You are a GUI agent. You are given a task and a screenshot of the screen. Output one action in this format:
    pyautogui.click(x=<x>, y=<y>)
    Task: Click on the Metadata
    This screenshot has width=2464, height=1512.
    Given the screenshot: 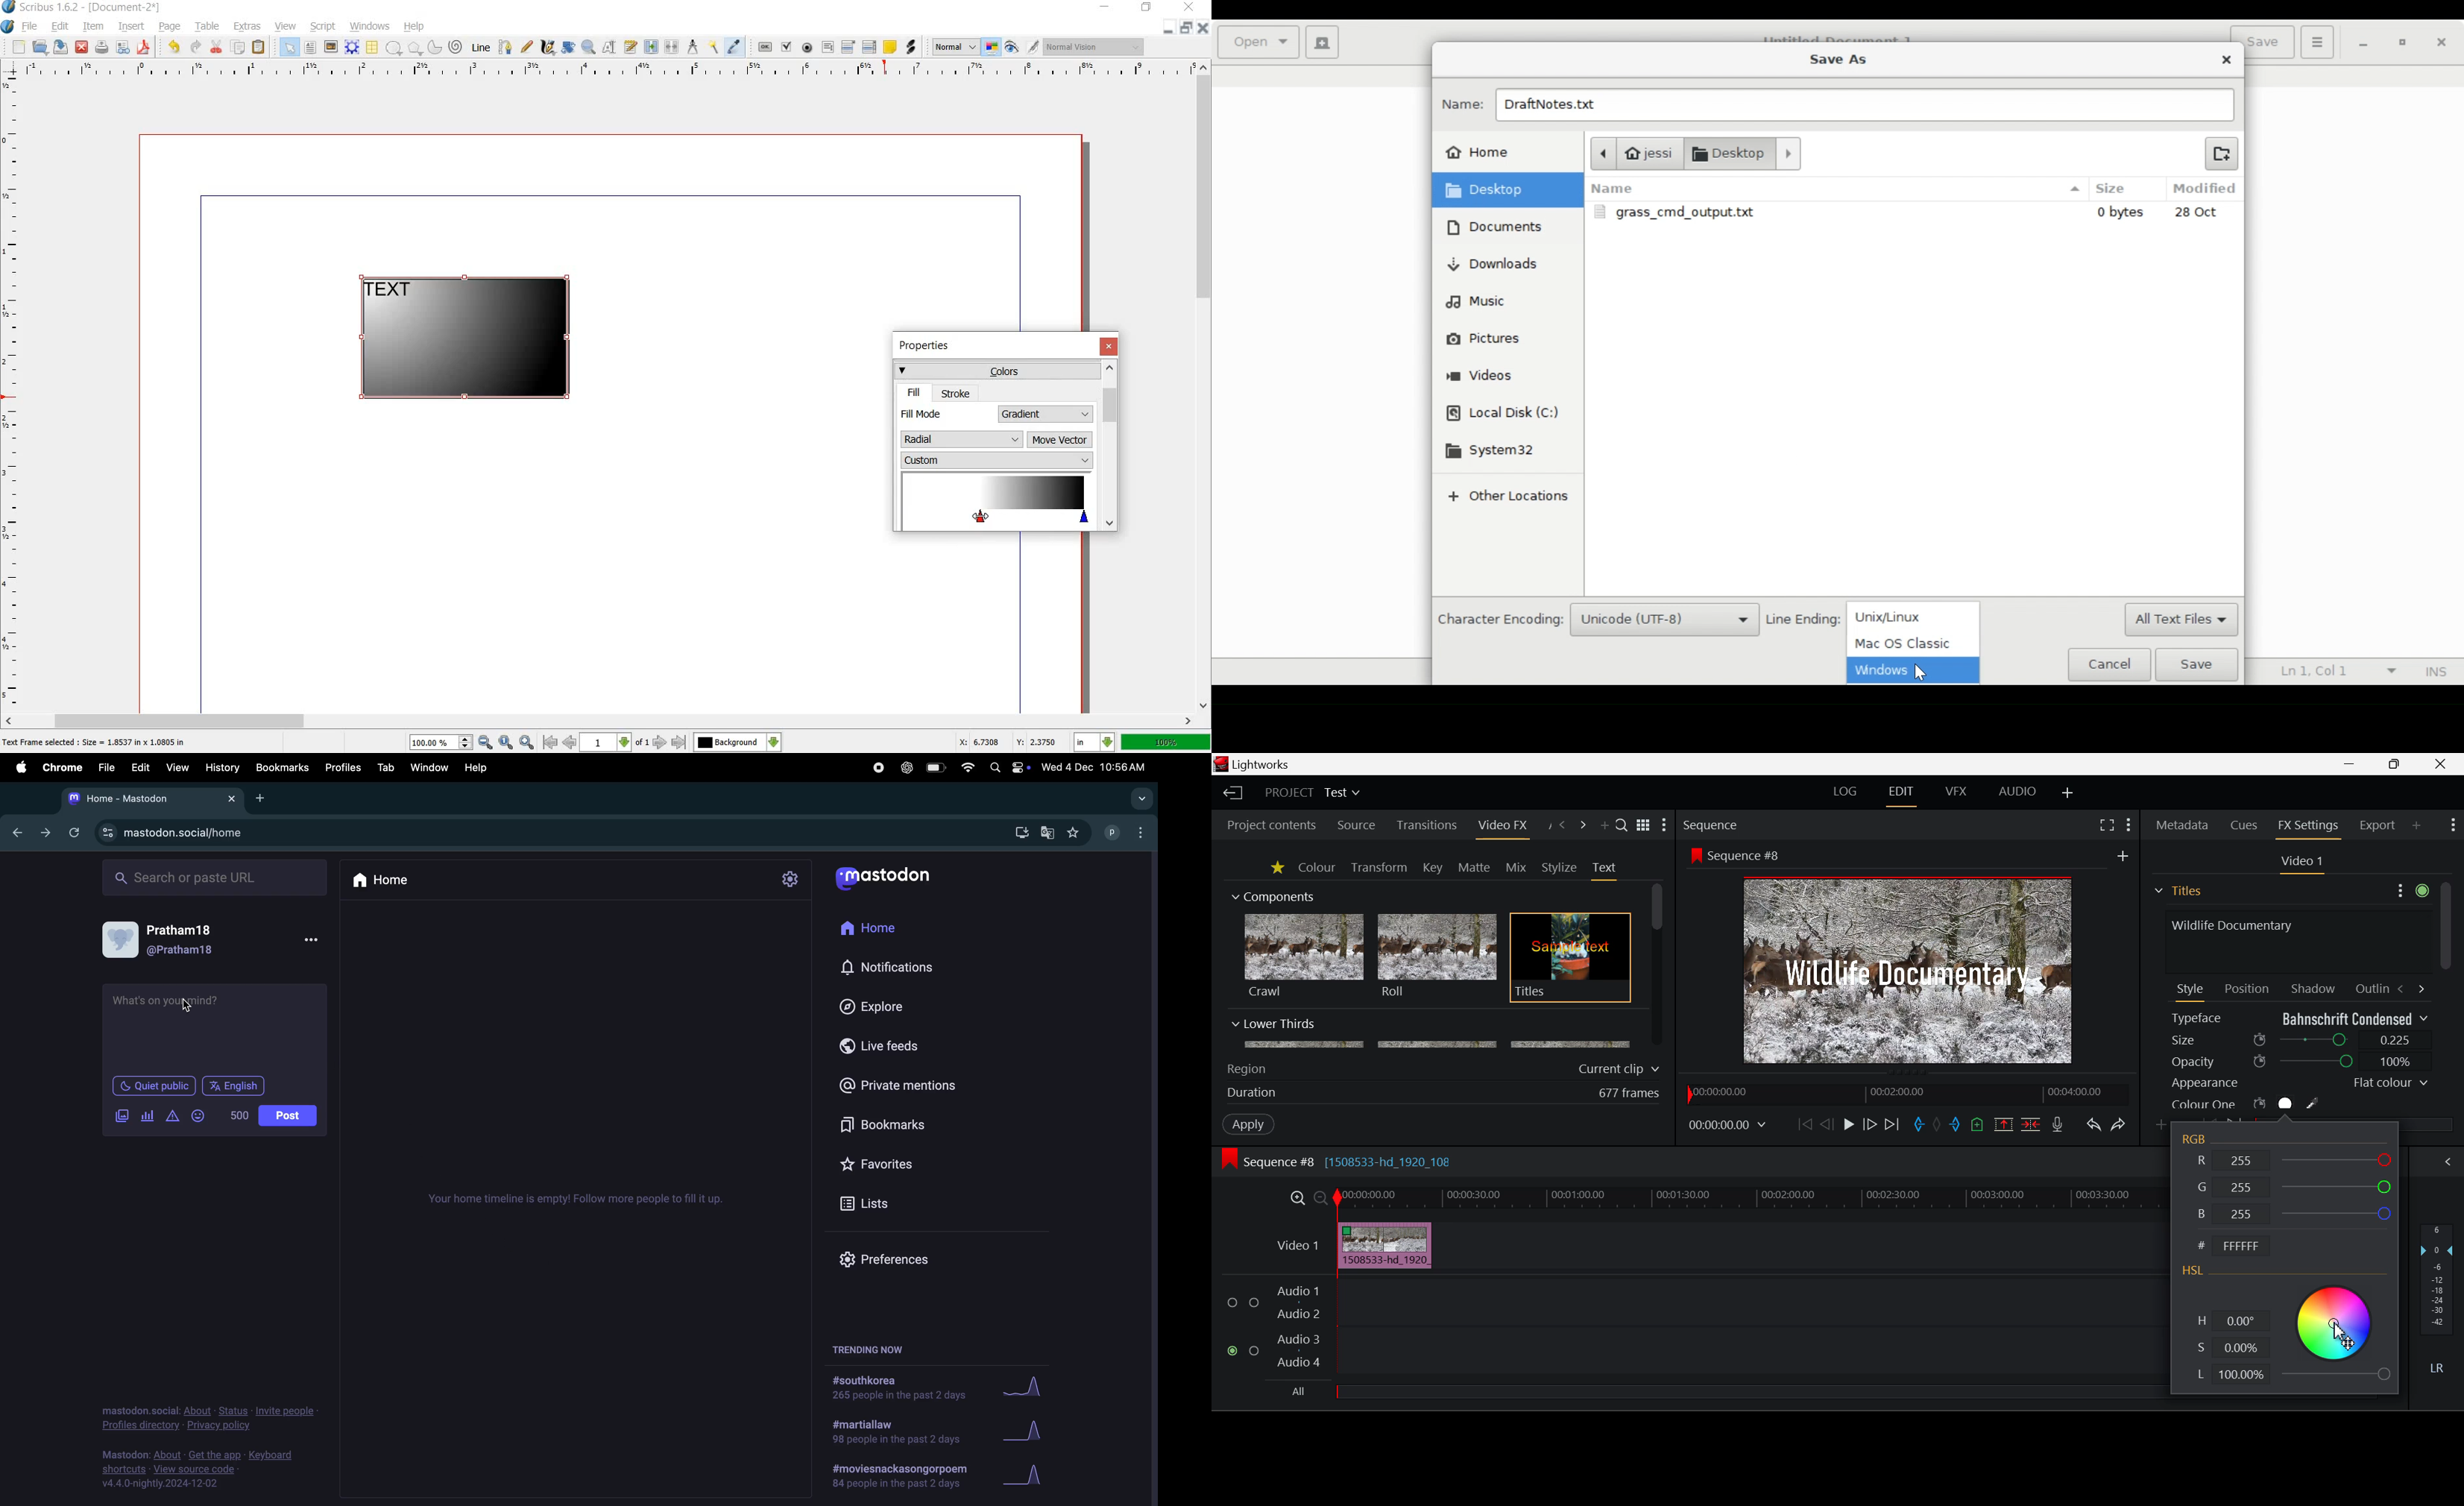 What is the action you would take?
    pyautogui.click(x=2183, y=827)
    